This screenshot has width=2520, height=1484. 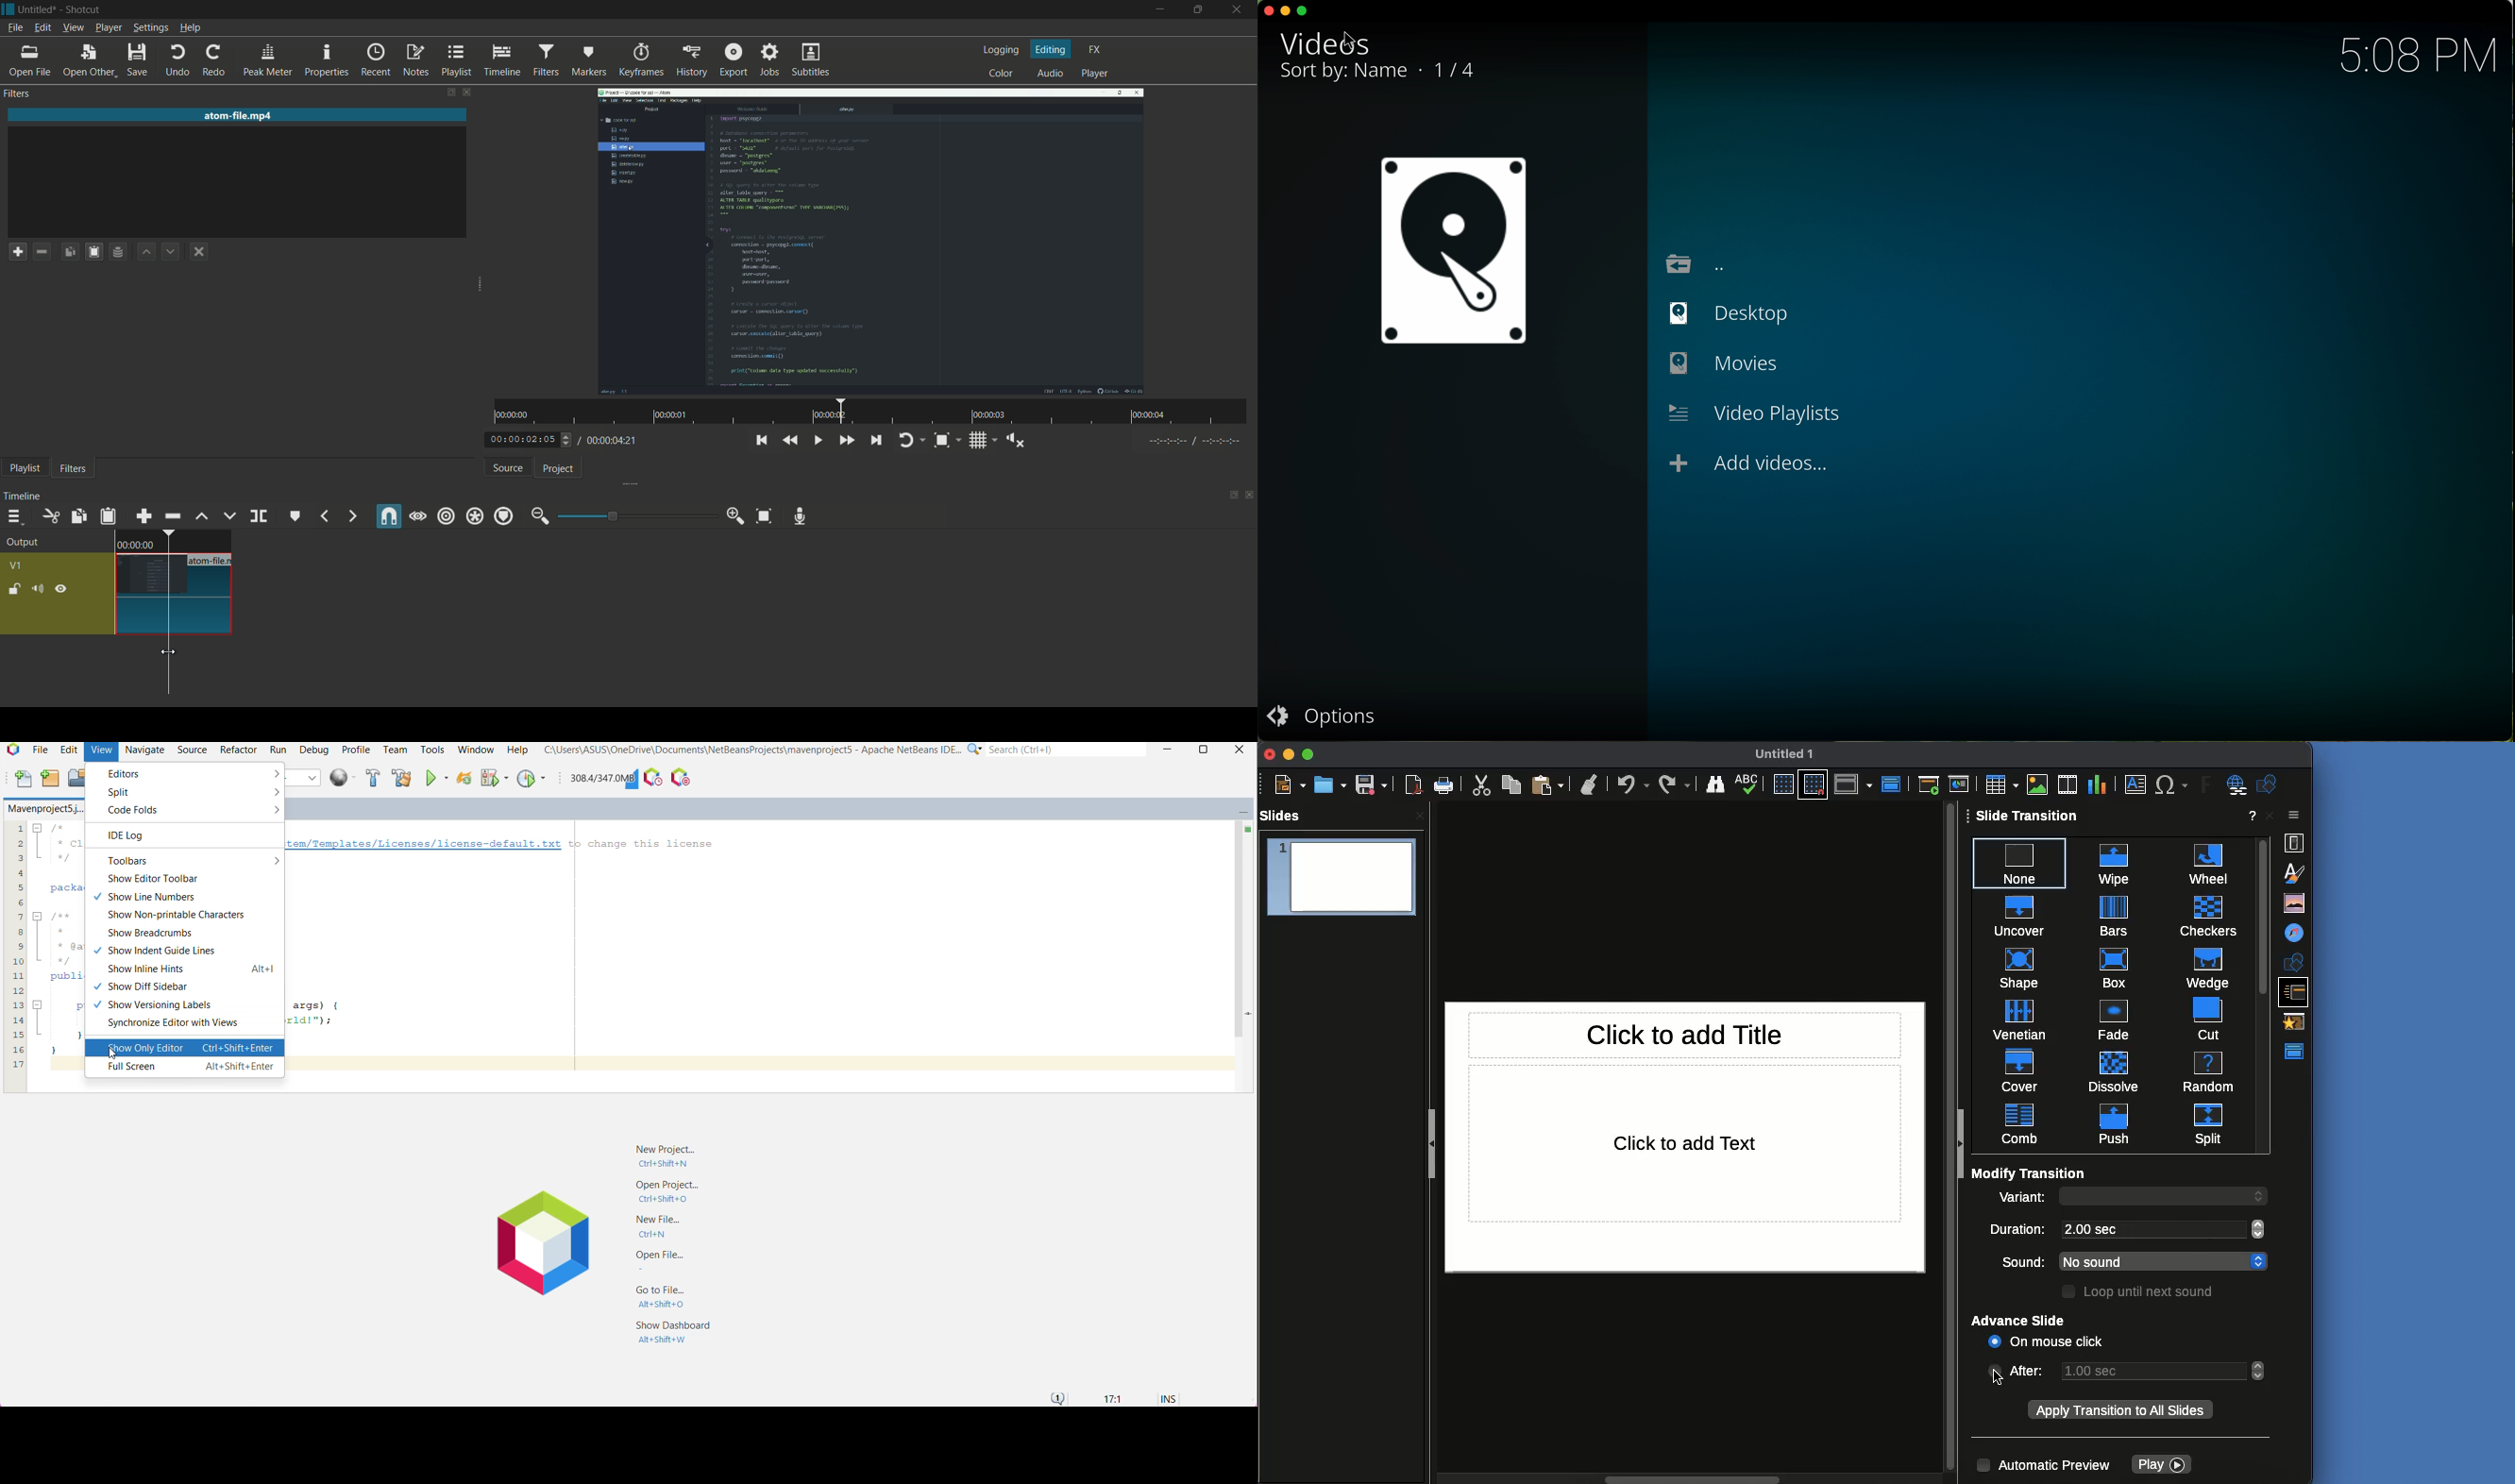 I want to click on move filter up, so click(x=147, y=251).